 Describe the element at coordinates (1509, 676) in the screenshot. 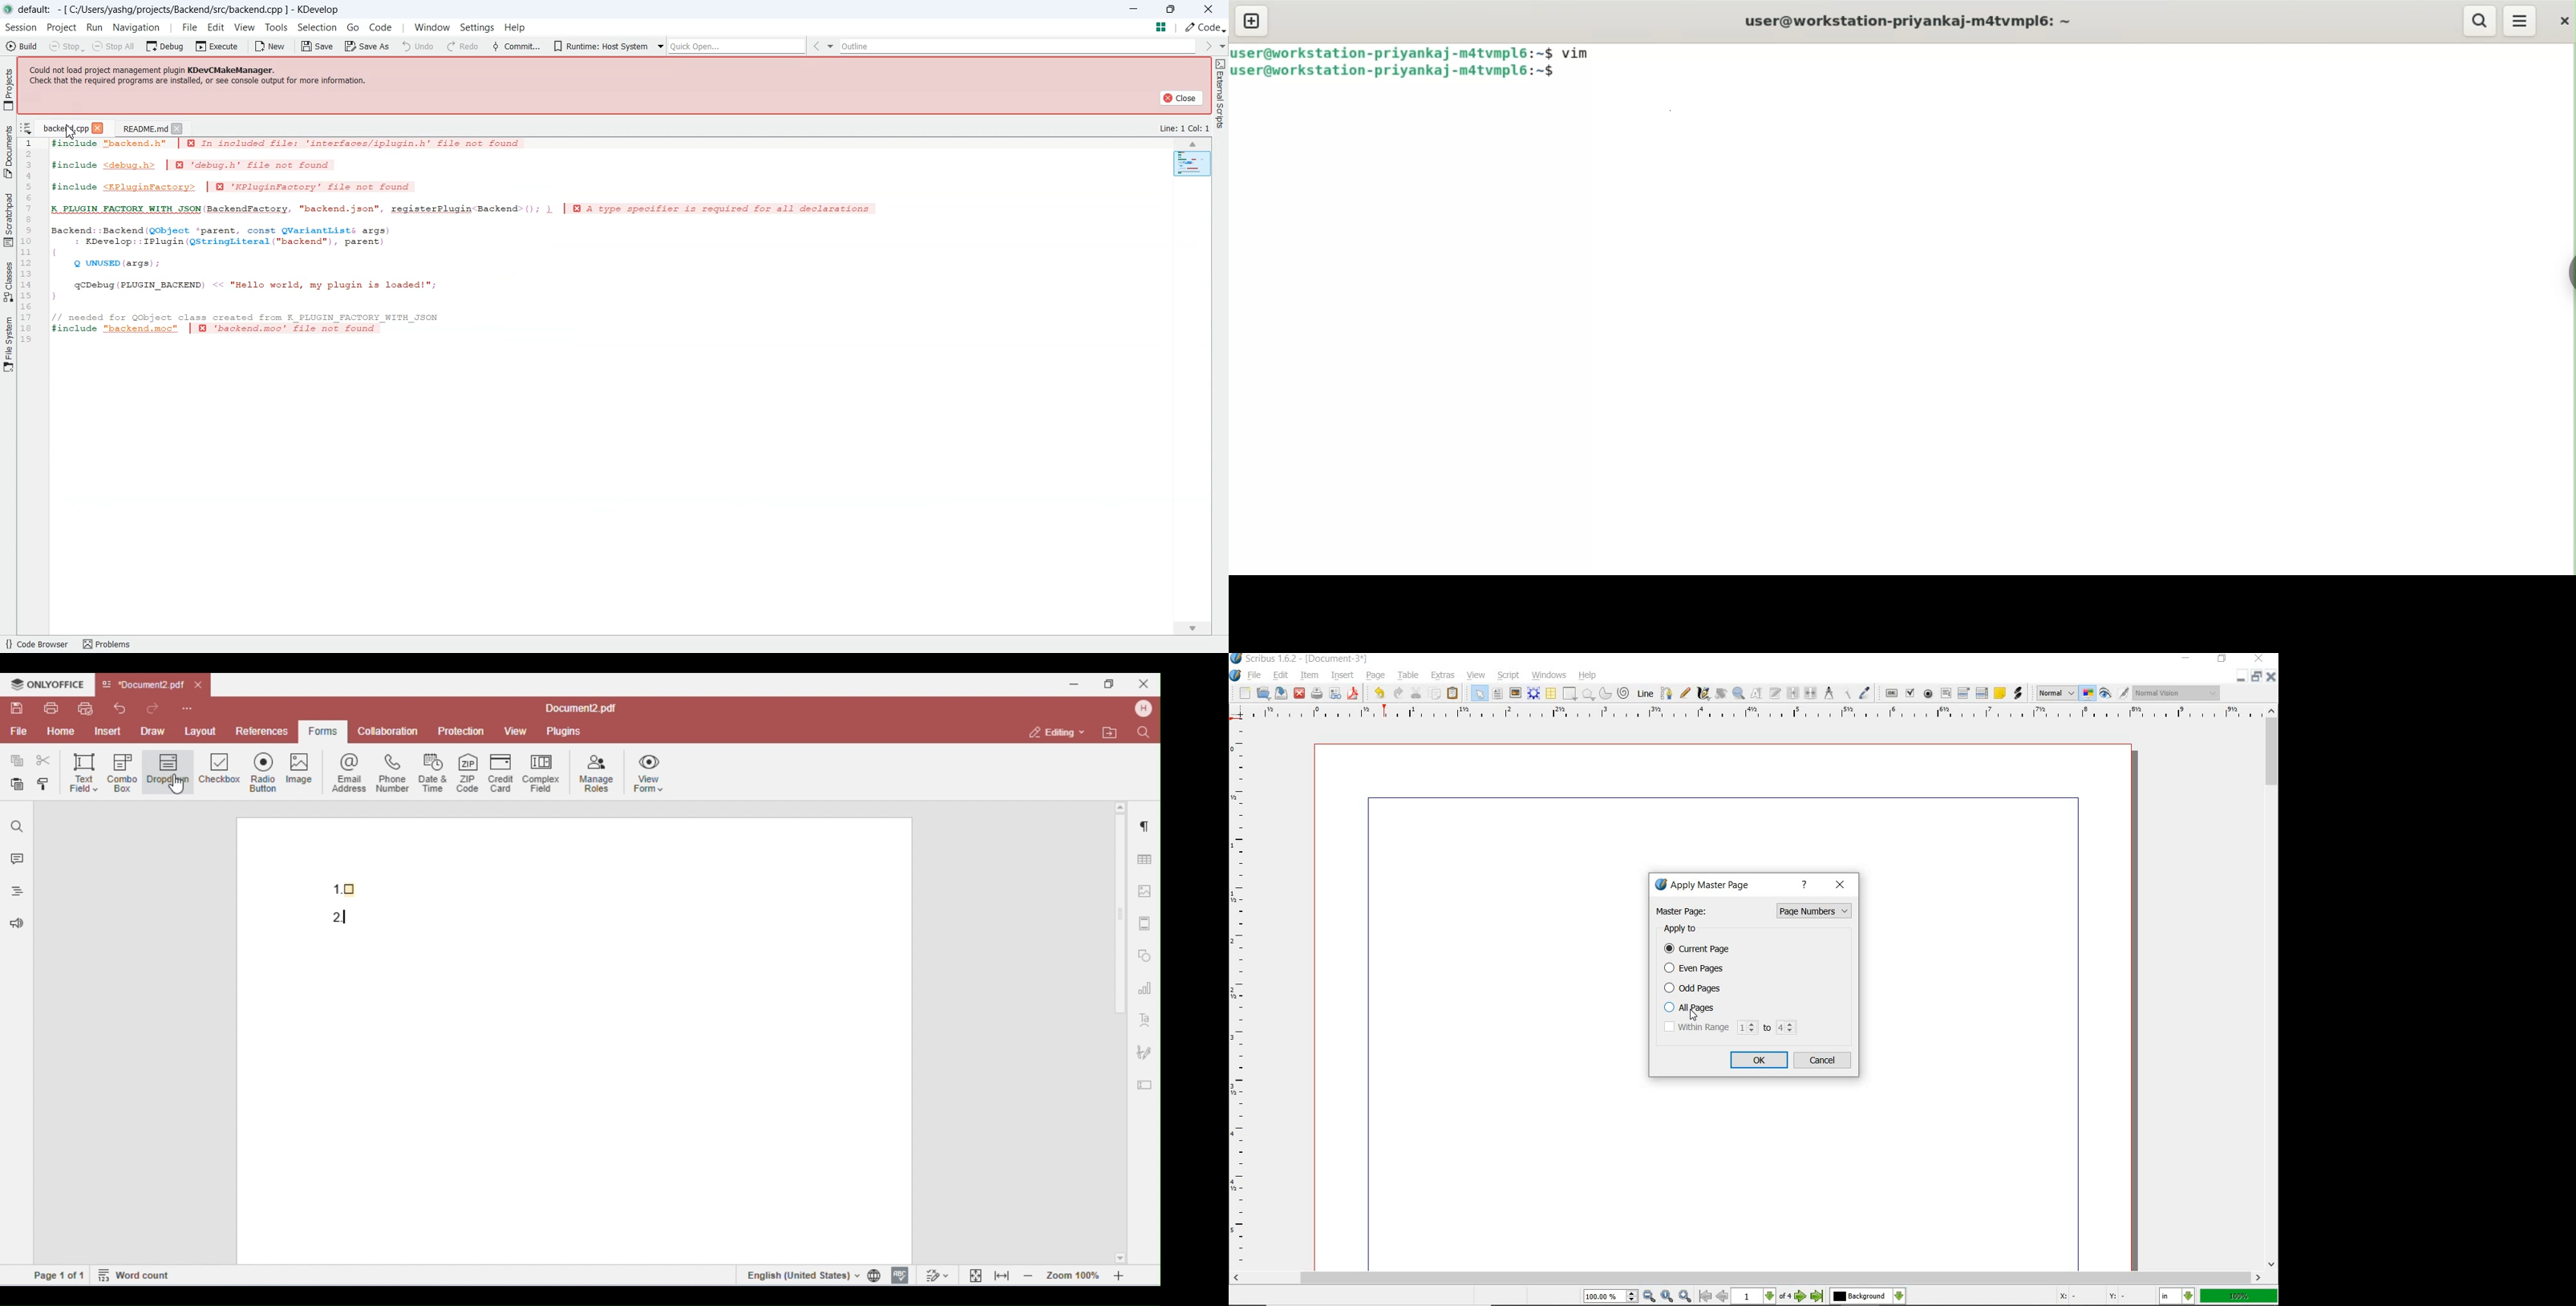

I see `script` at that location.